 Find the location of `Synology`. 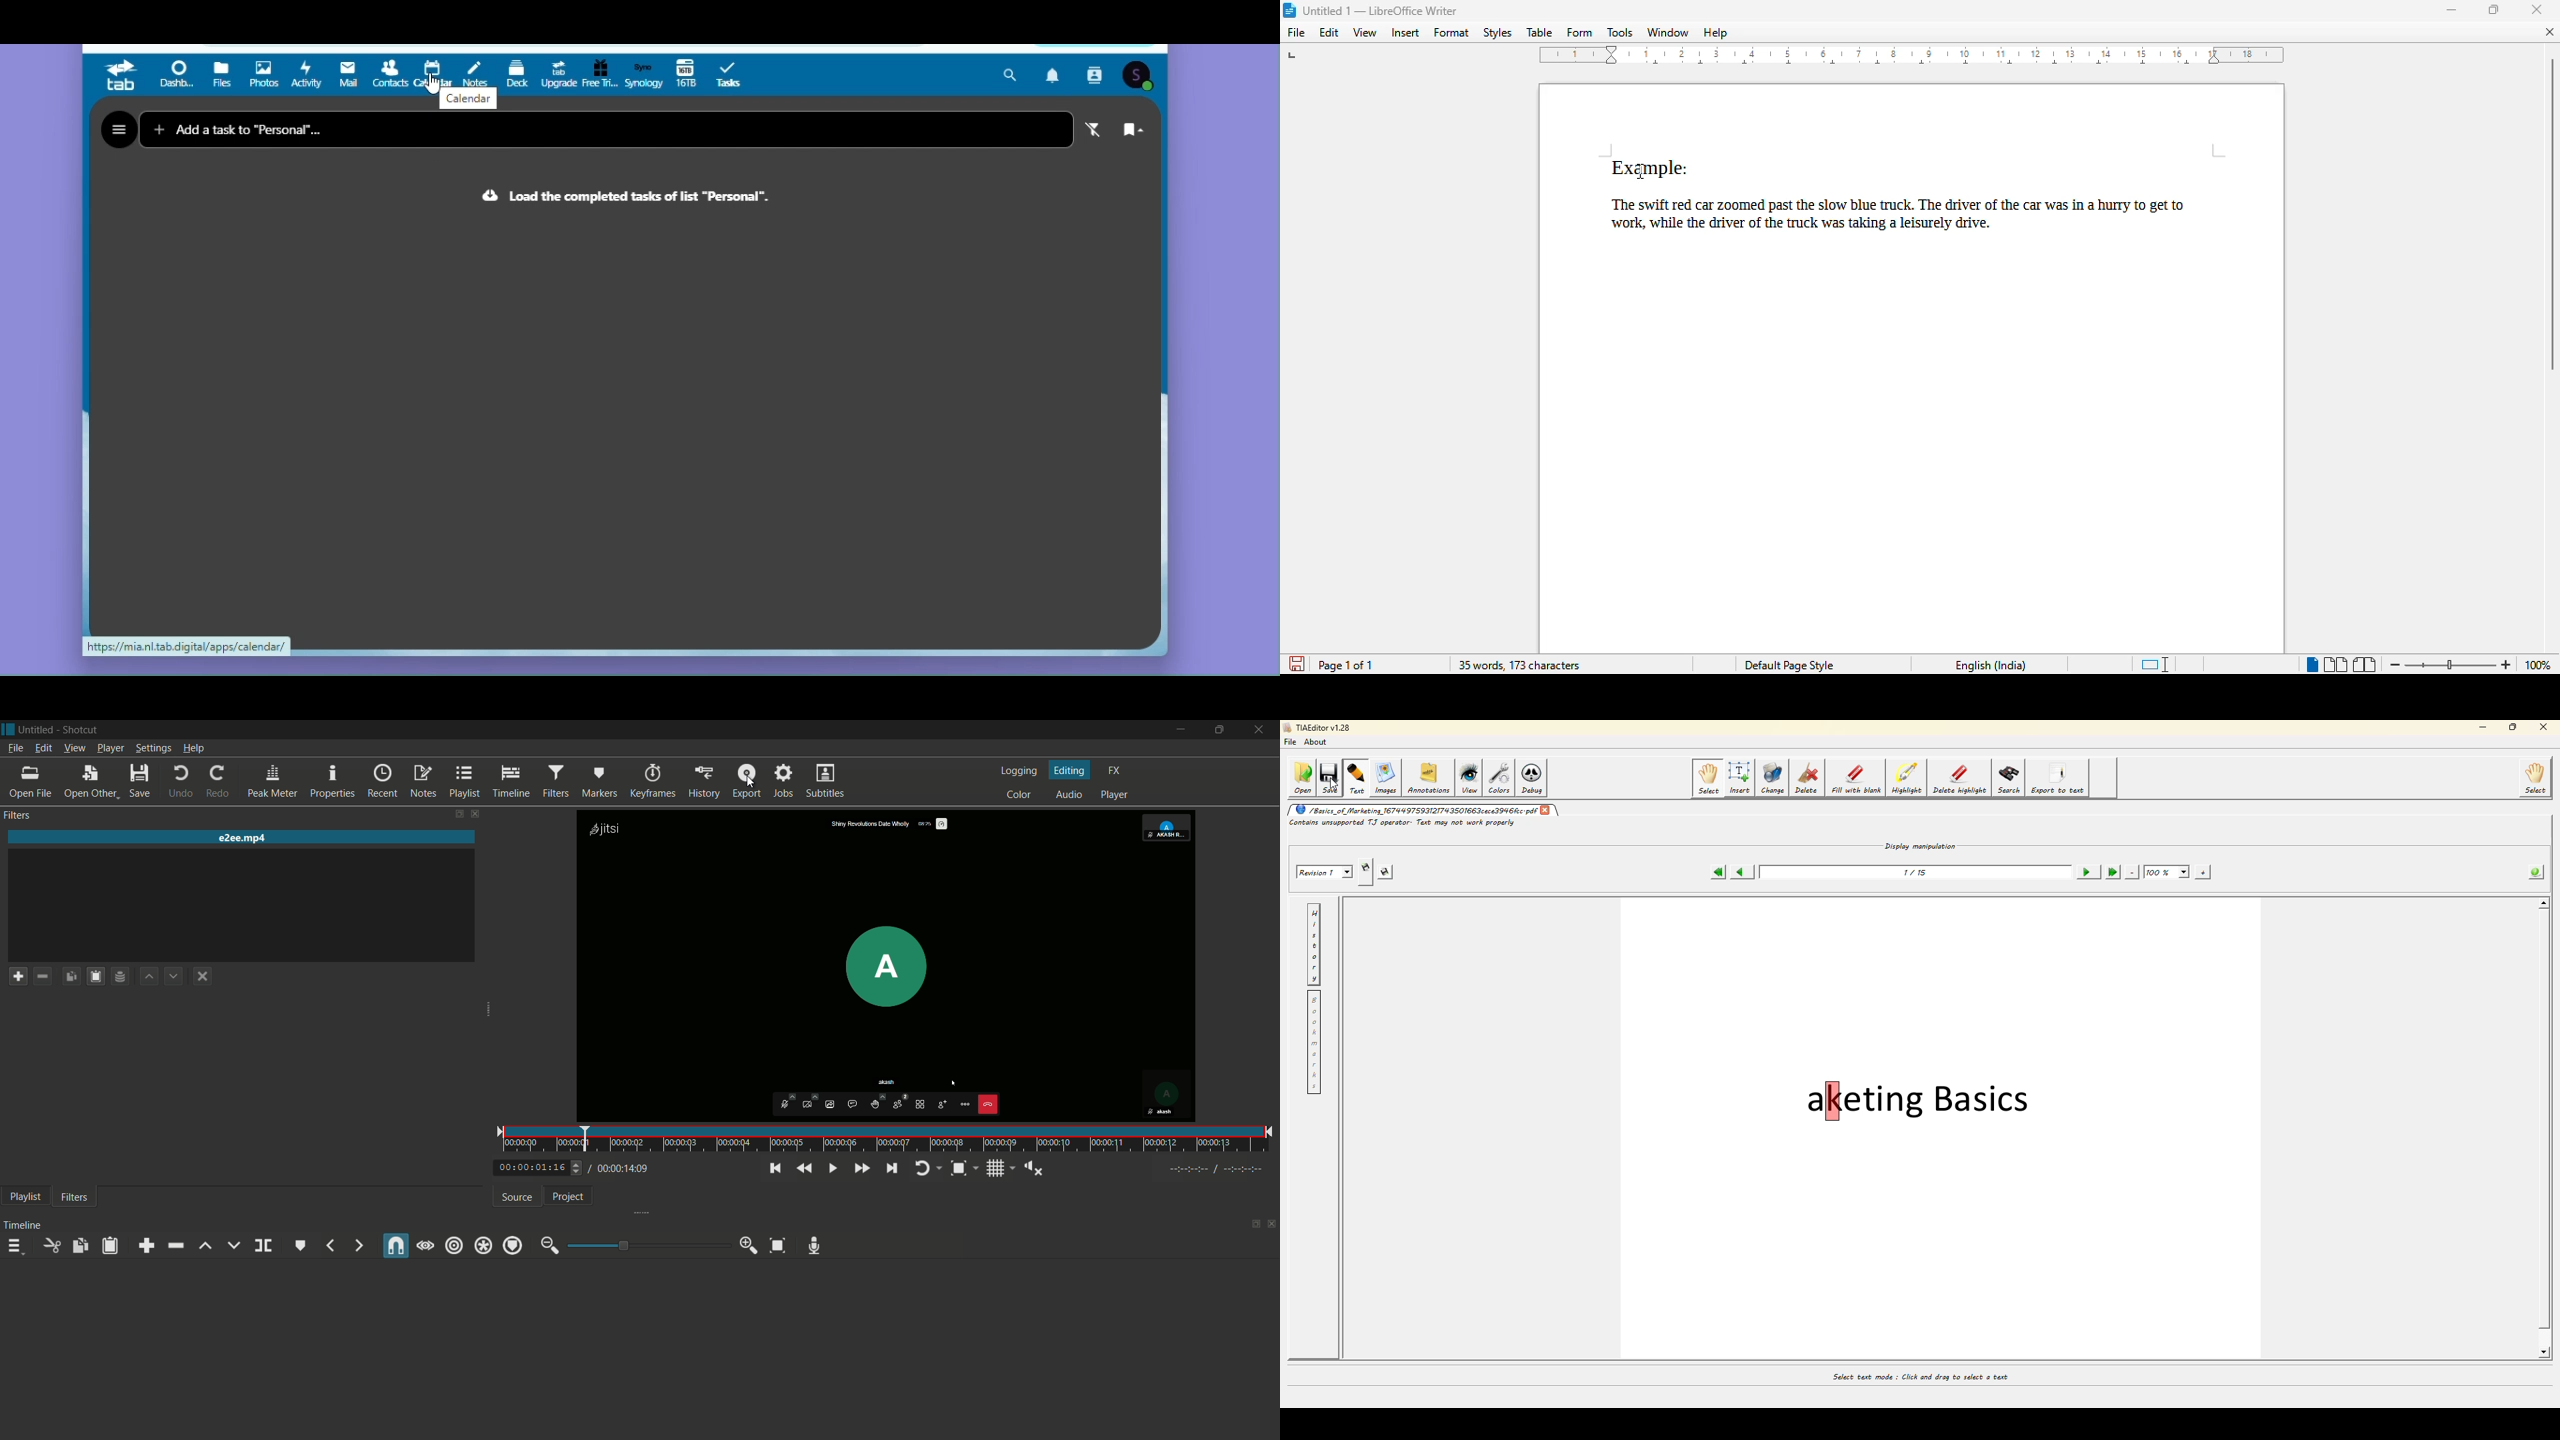

Synology is located at coordinates (643, 74).